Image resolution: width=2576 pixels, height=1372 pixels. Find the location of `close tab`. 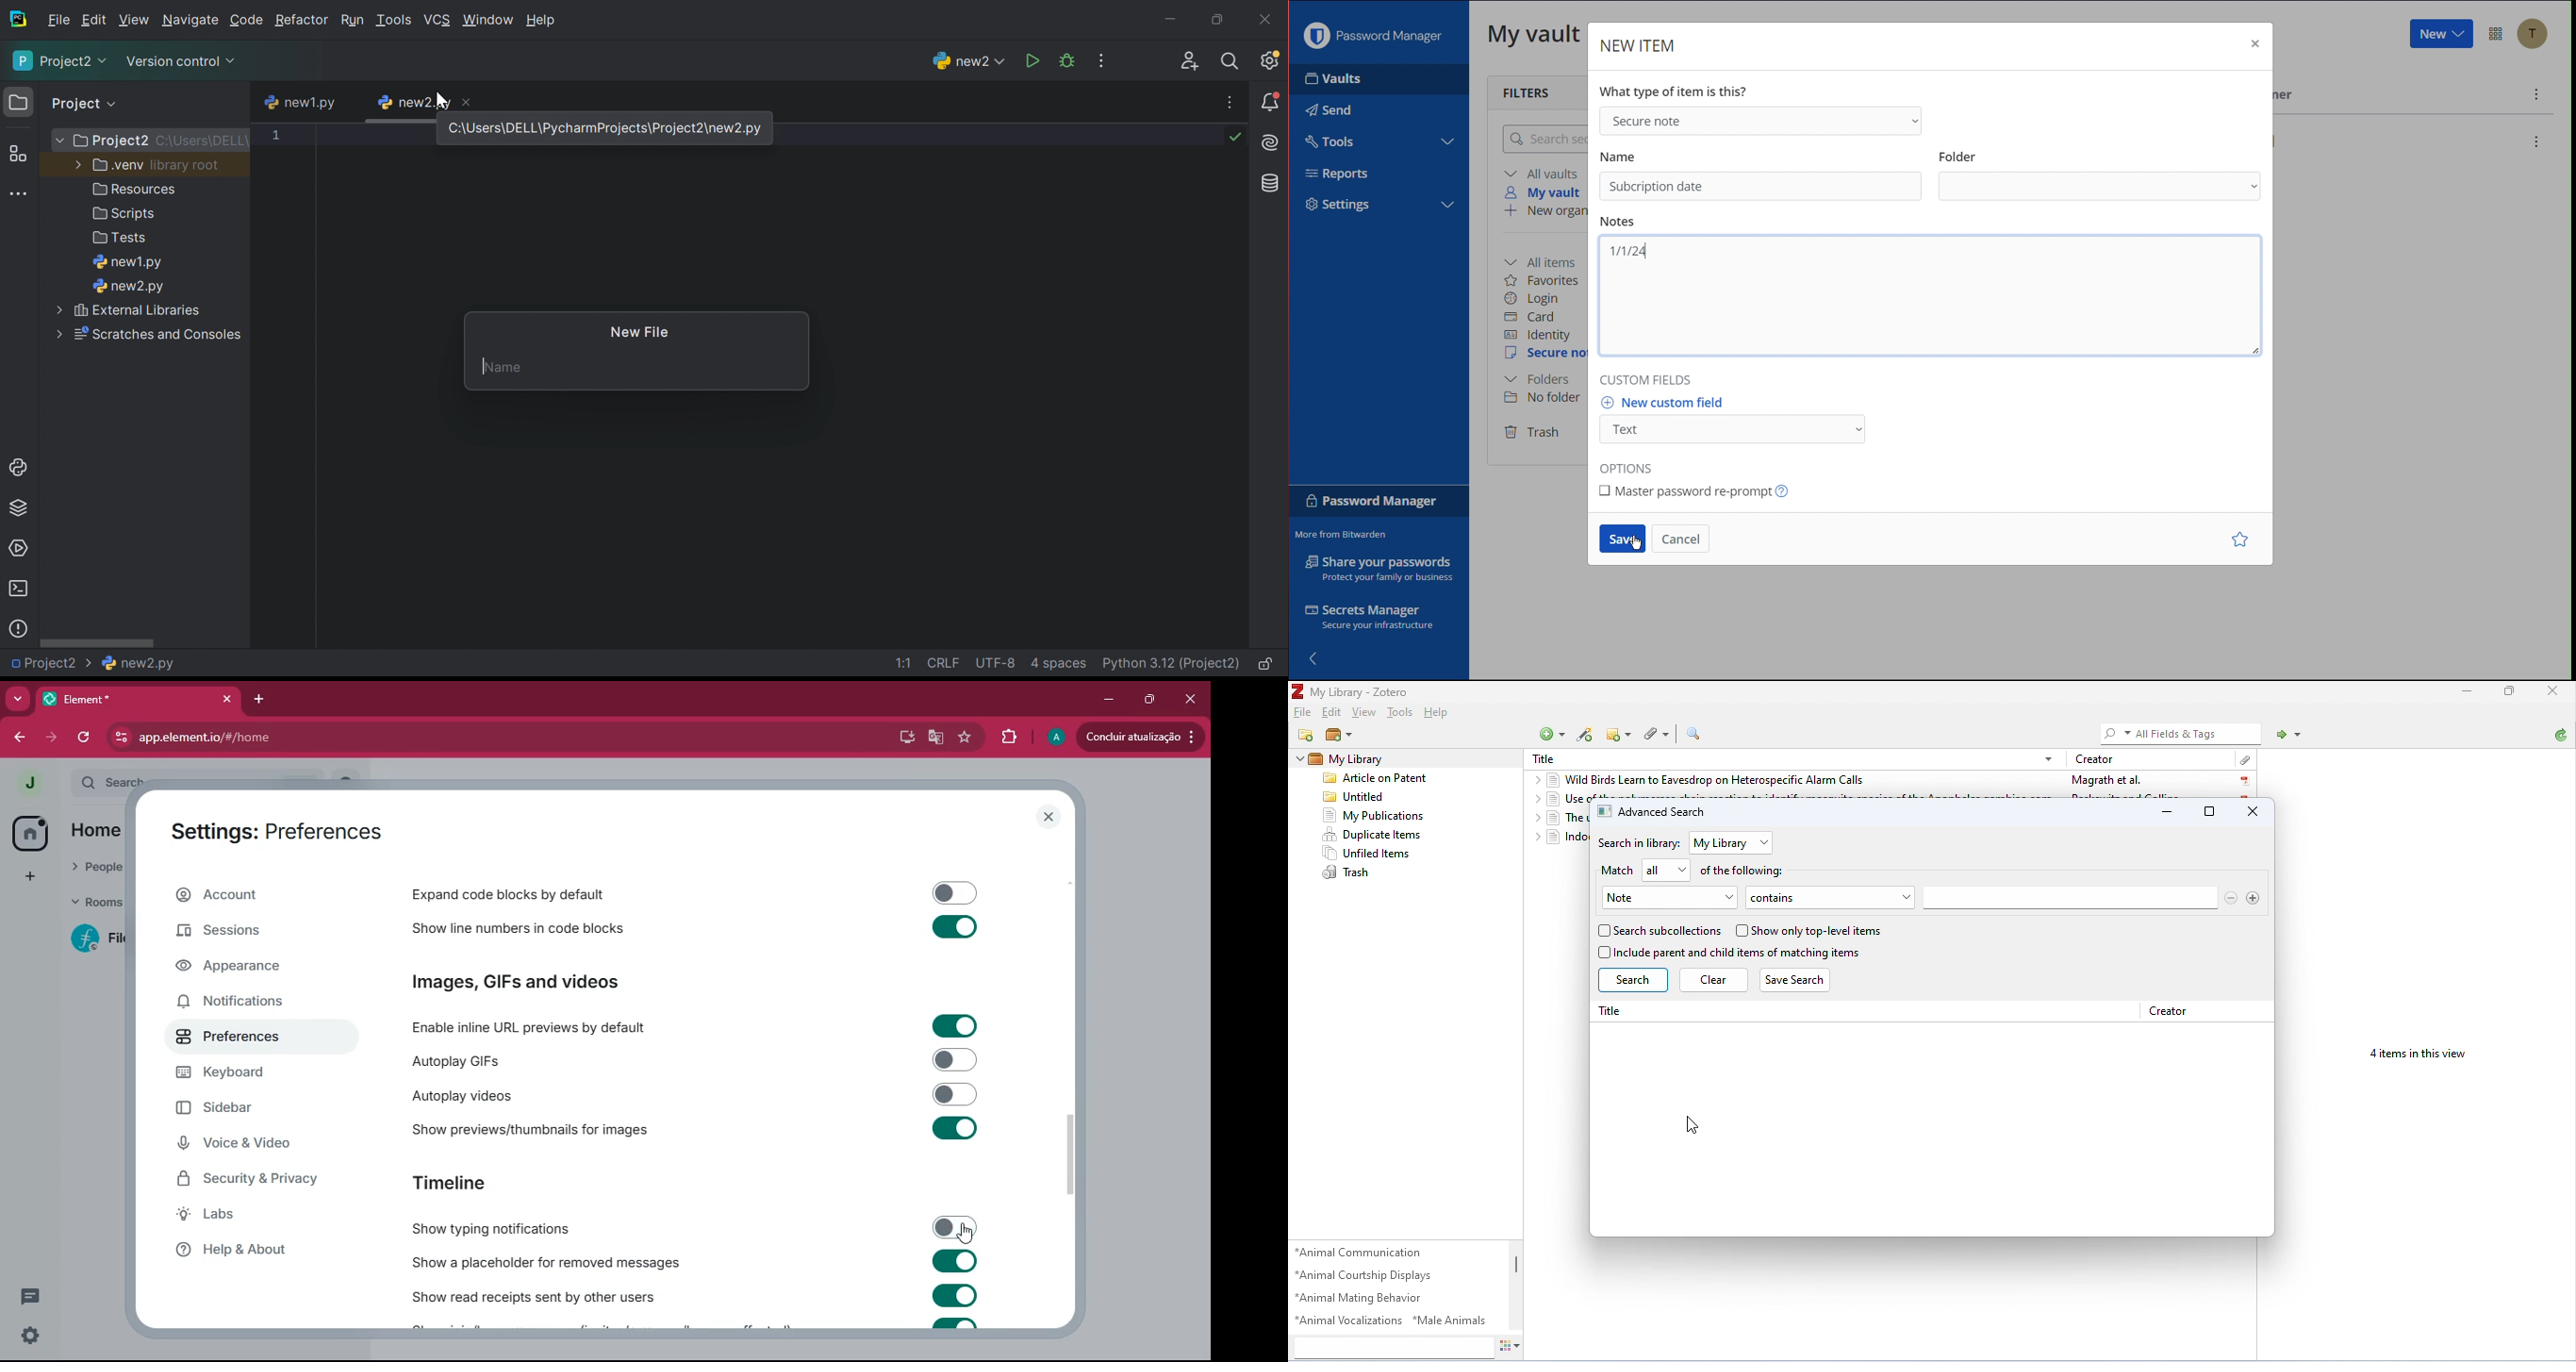

close tab is located at coordinates (227, 699).